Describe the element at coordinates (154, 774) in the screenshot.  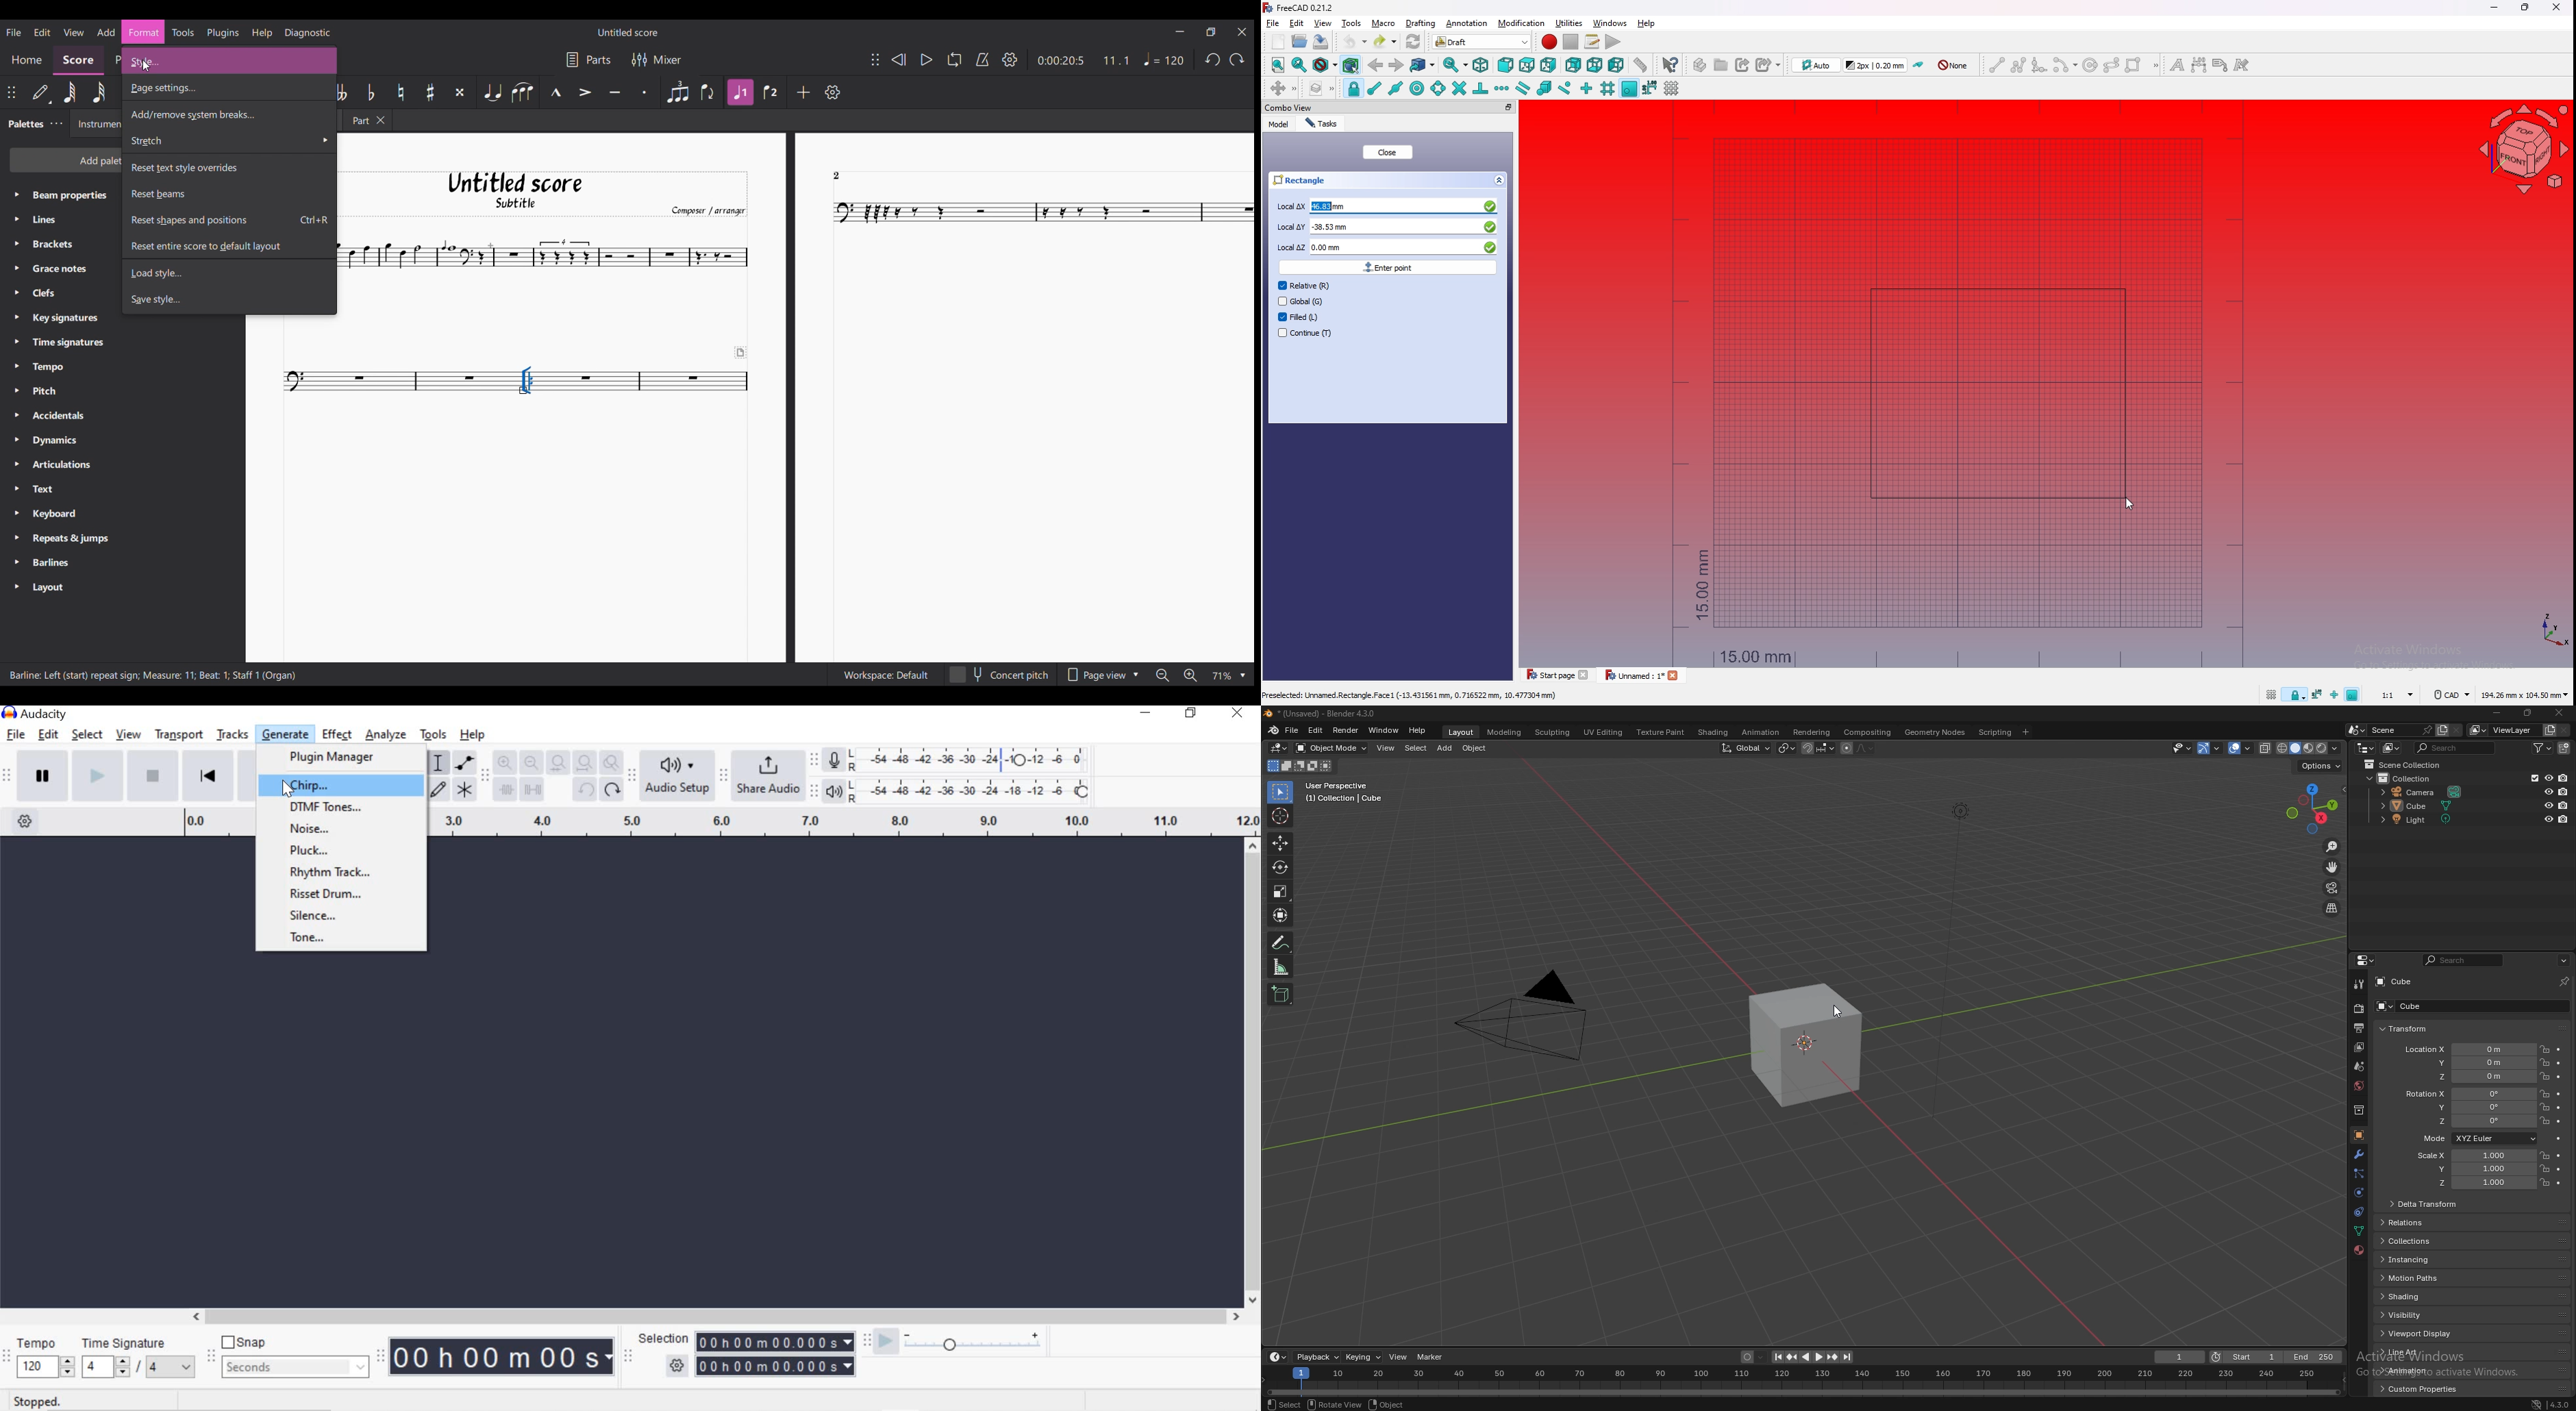
I see `Stop` at that location.